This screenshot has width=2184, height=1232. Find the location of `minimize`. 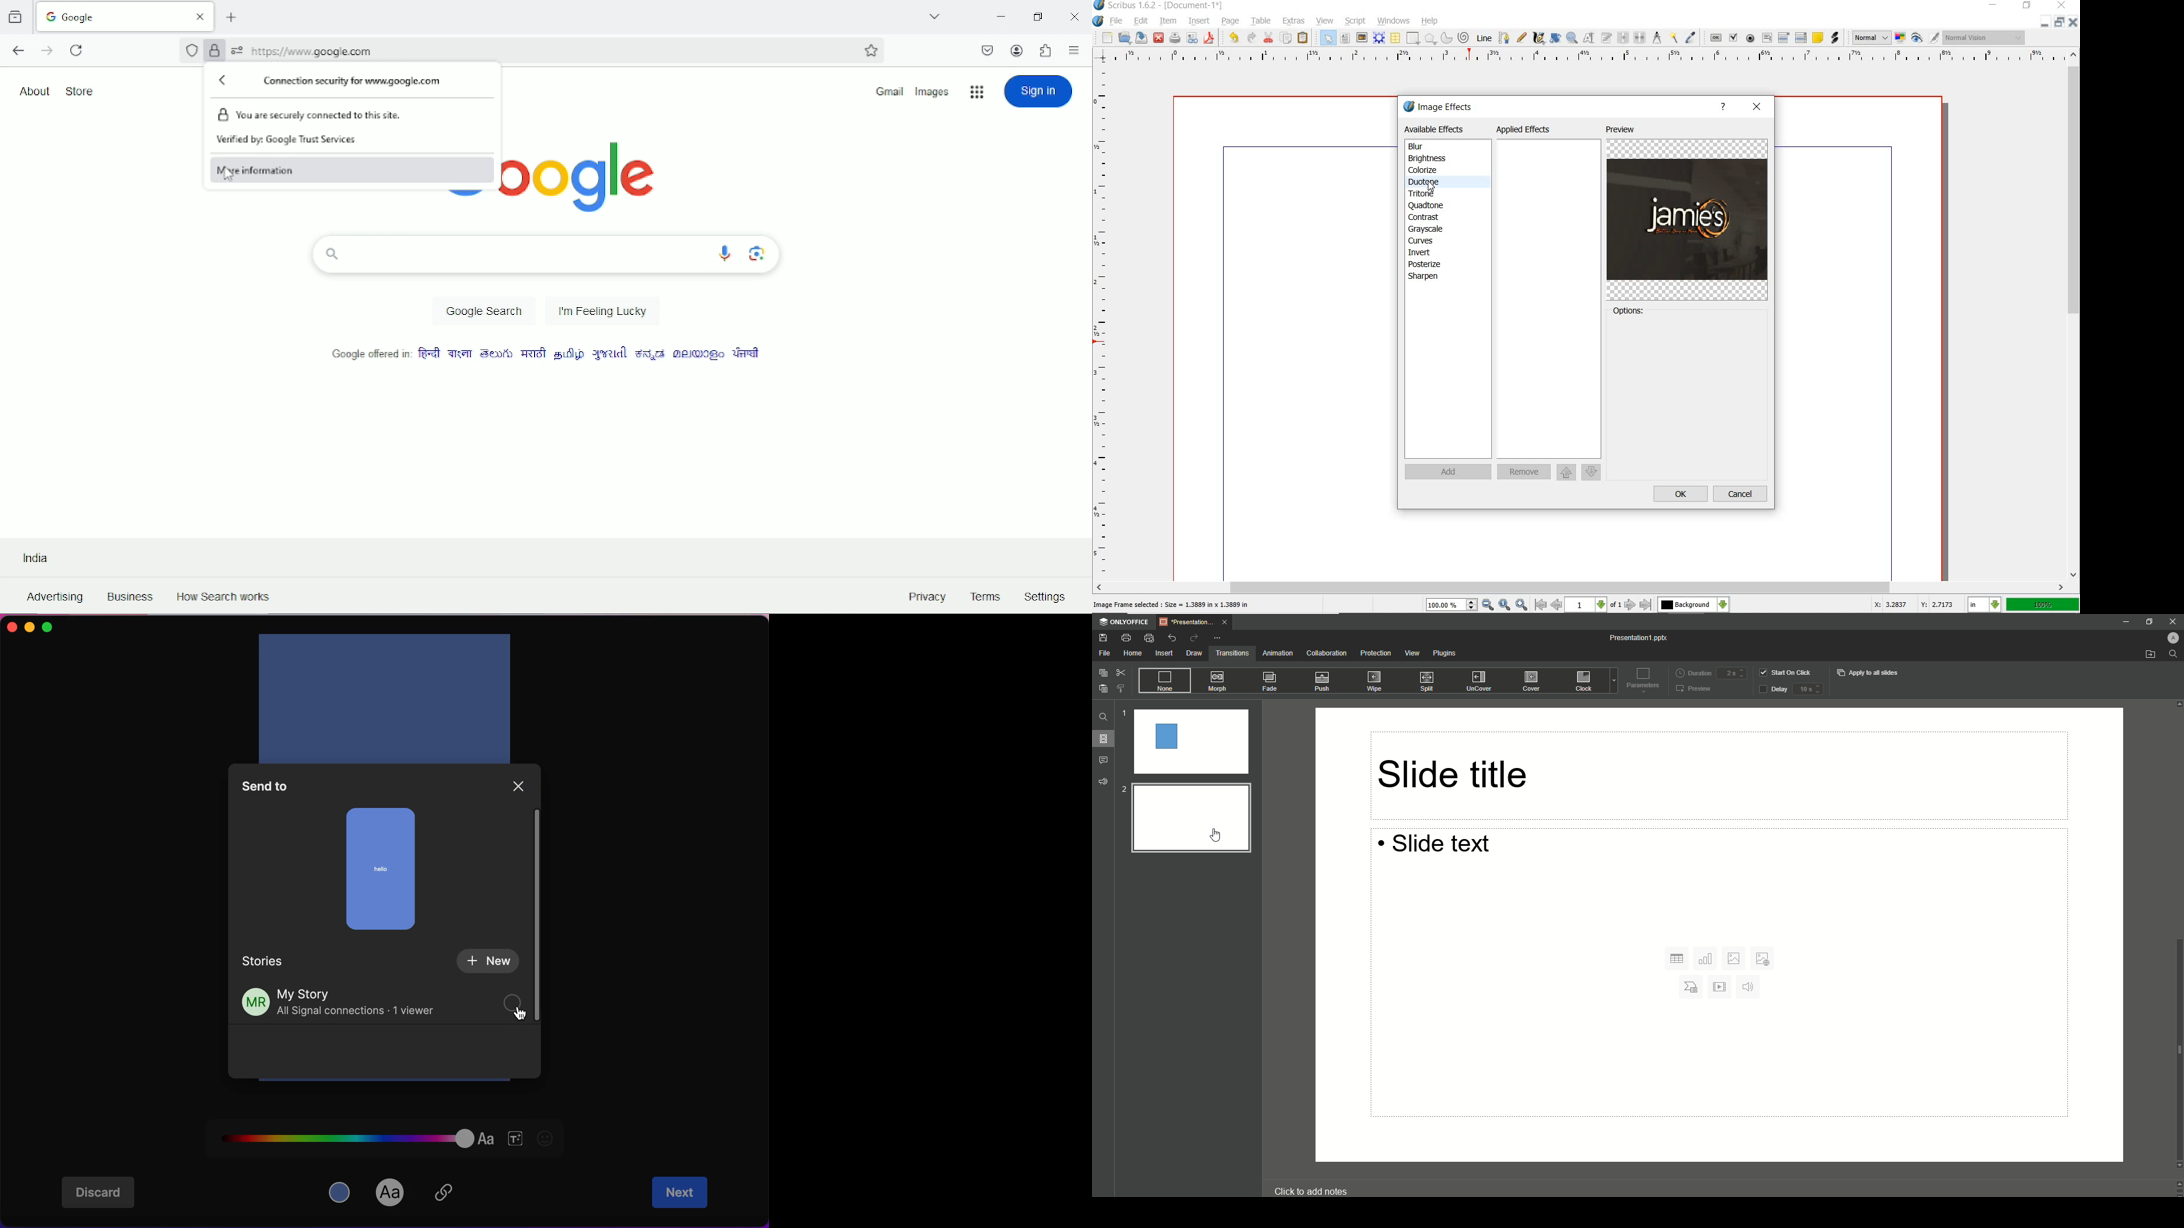

minimize is located at coordinates (30, 627).